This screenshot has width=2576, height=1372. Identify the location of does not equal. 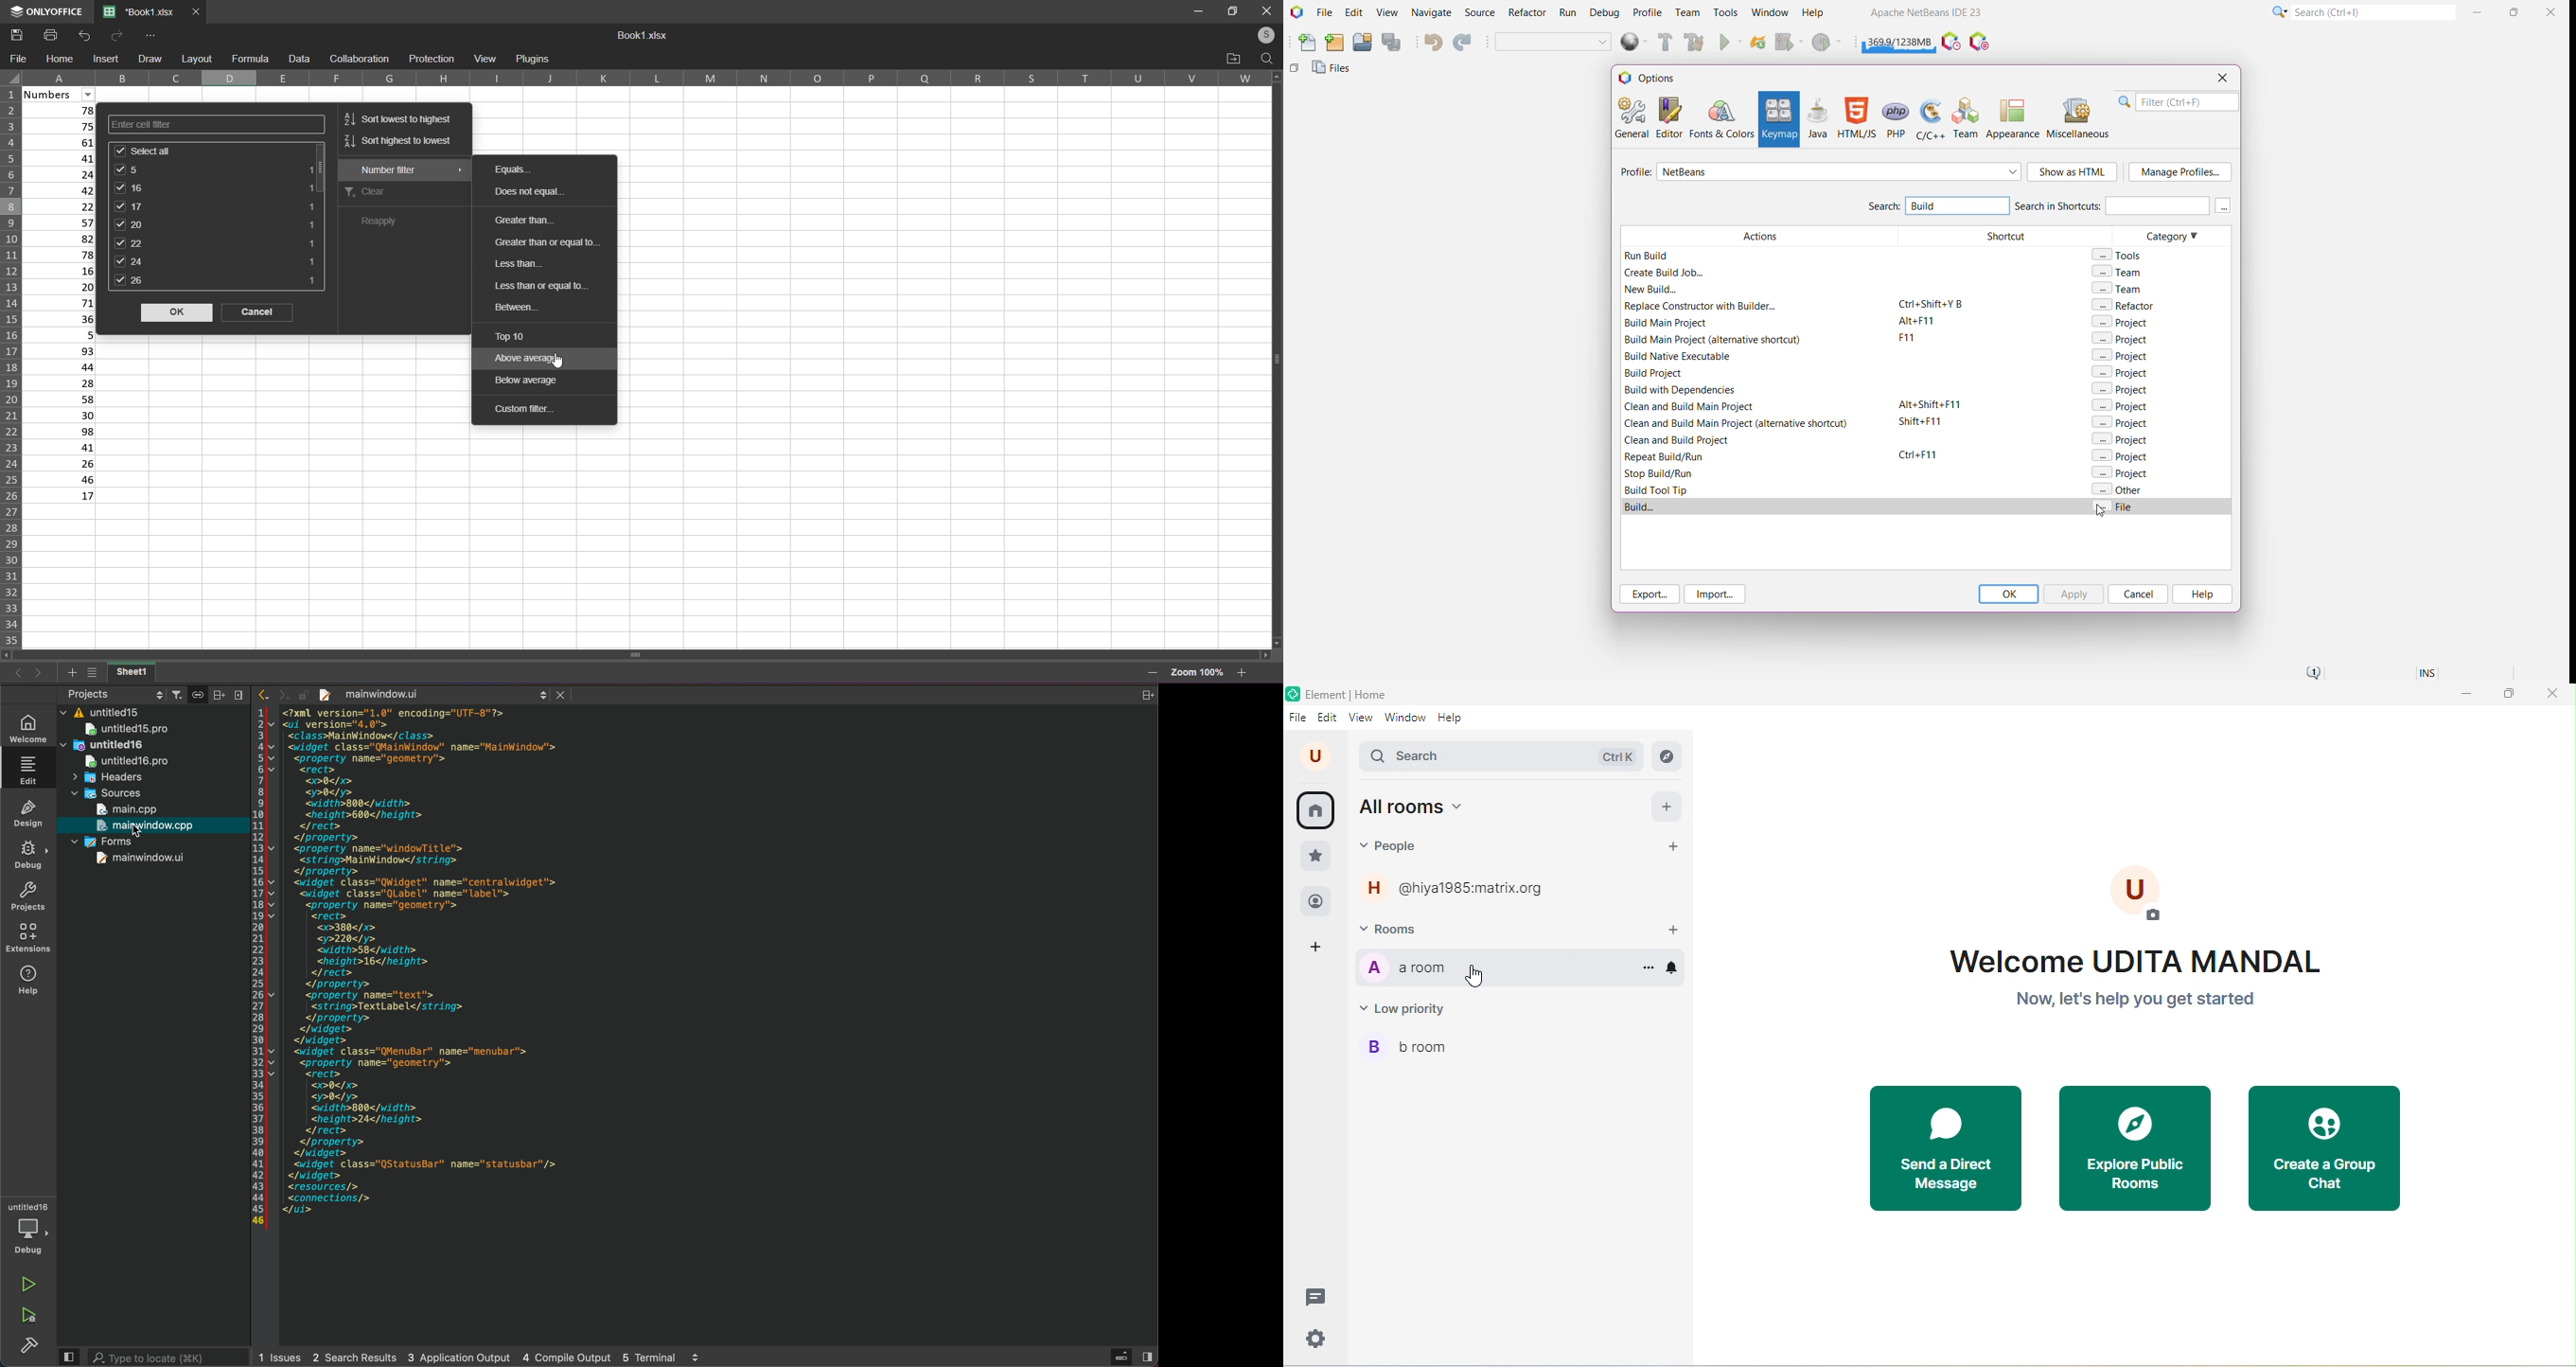
(539, 192).